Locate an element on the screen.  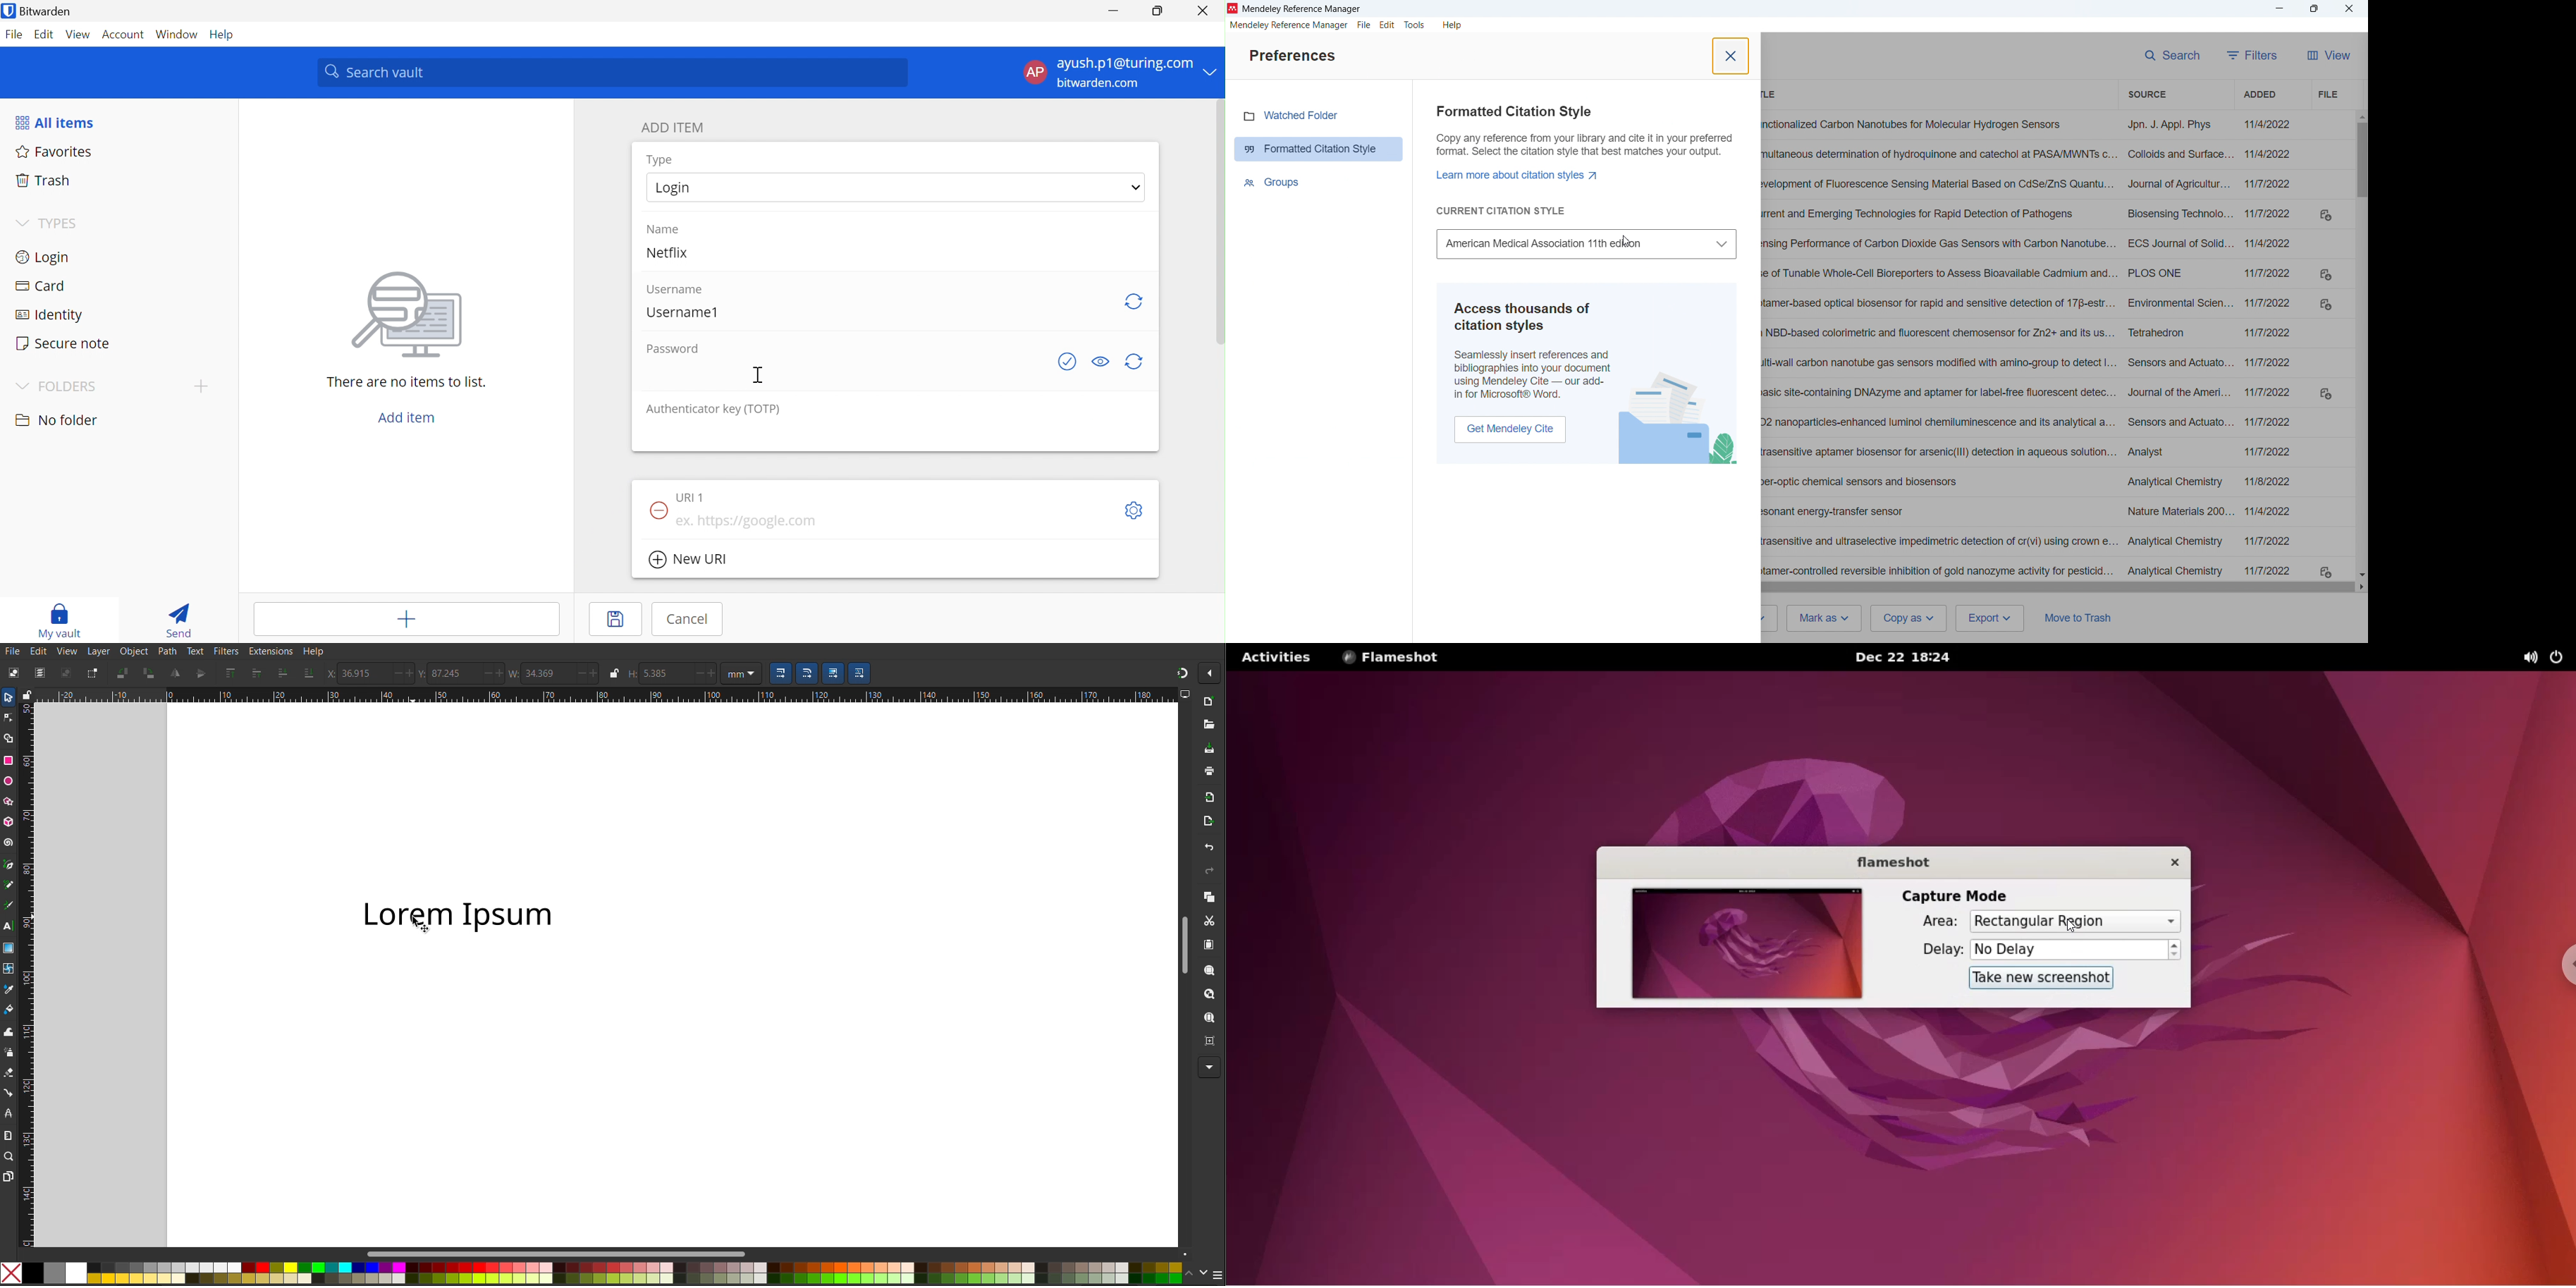
Y Coords is located at coordinates (461, 674).